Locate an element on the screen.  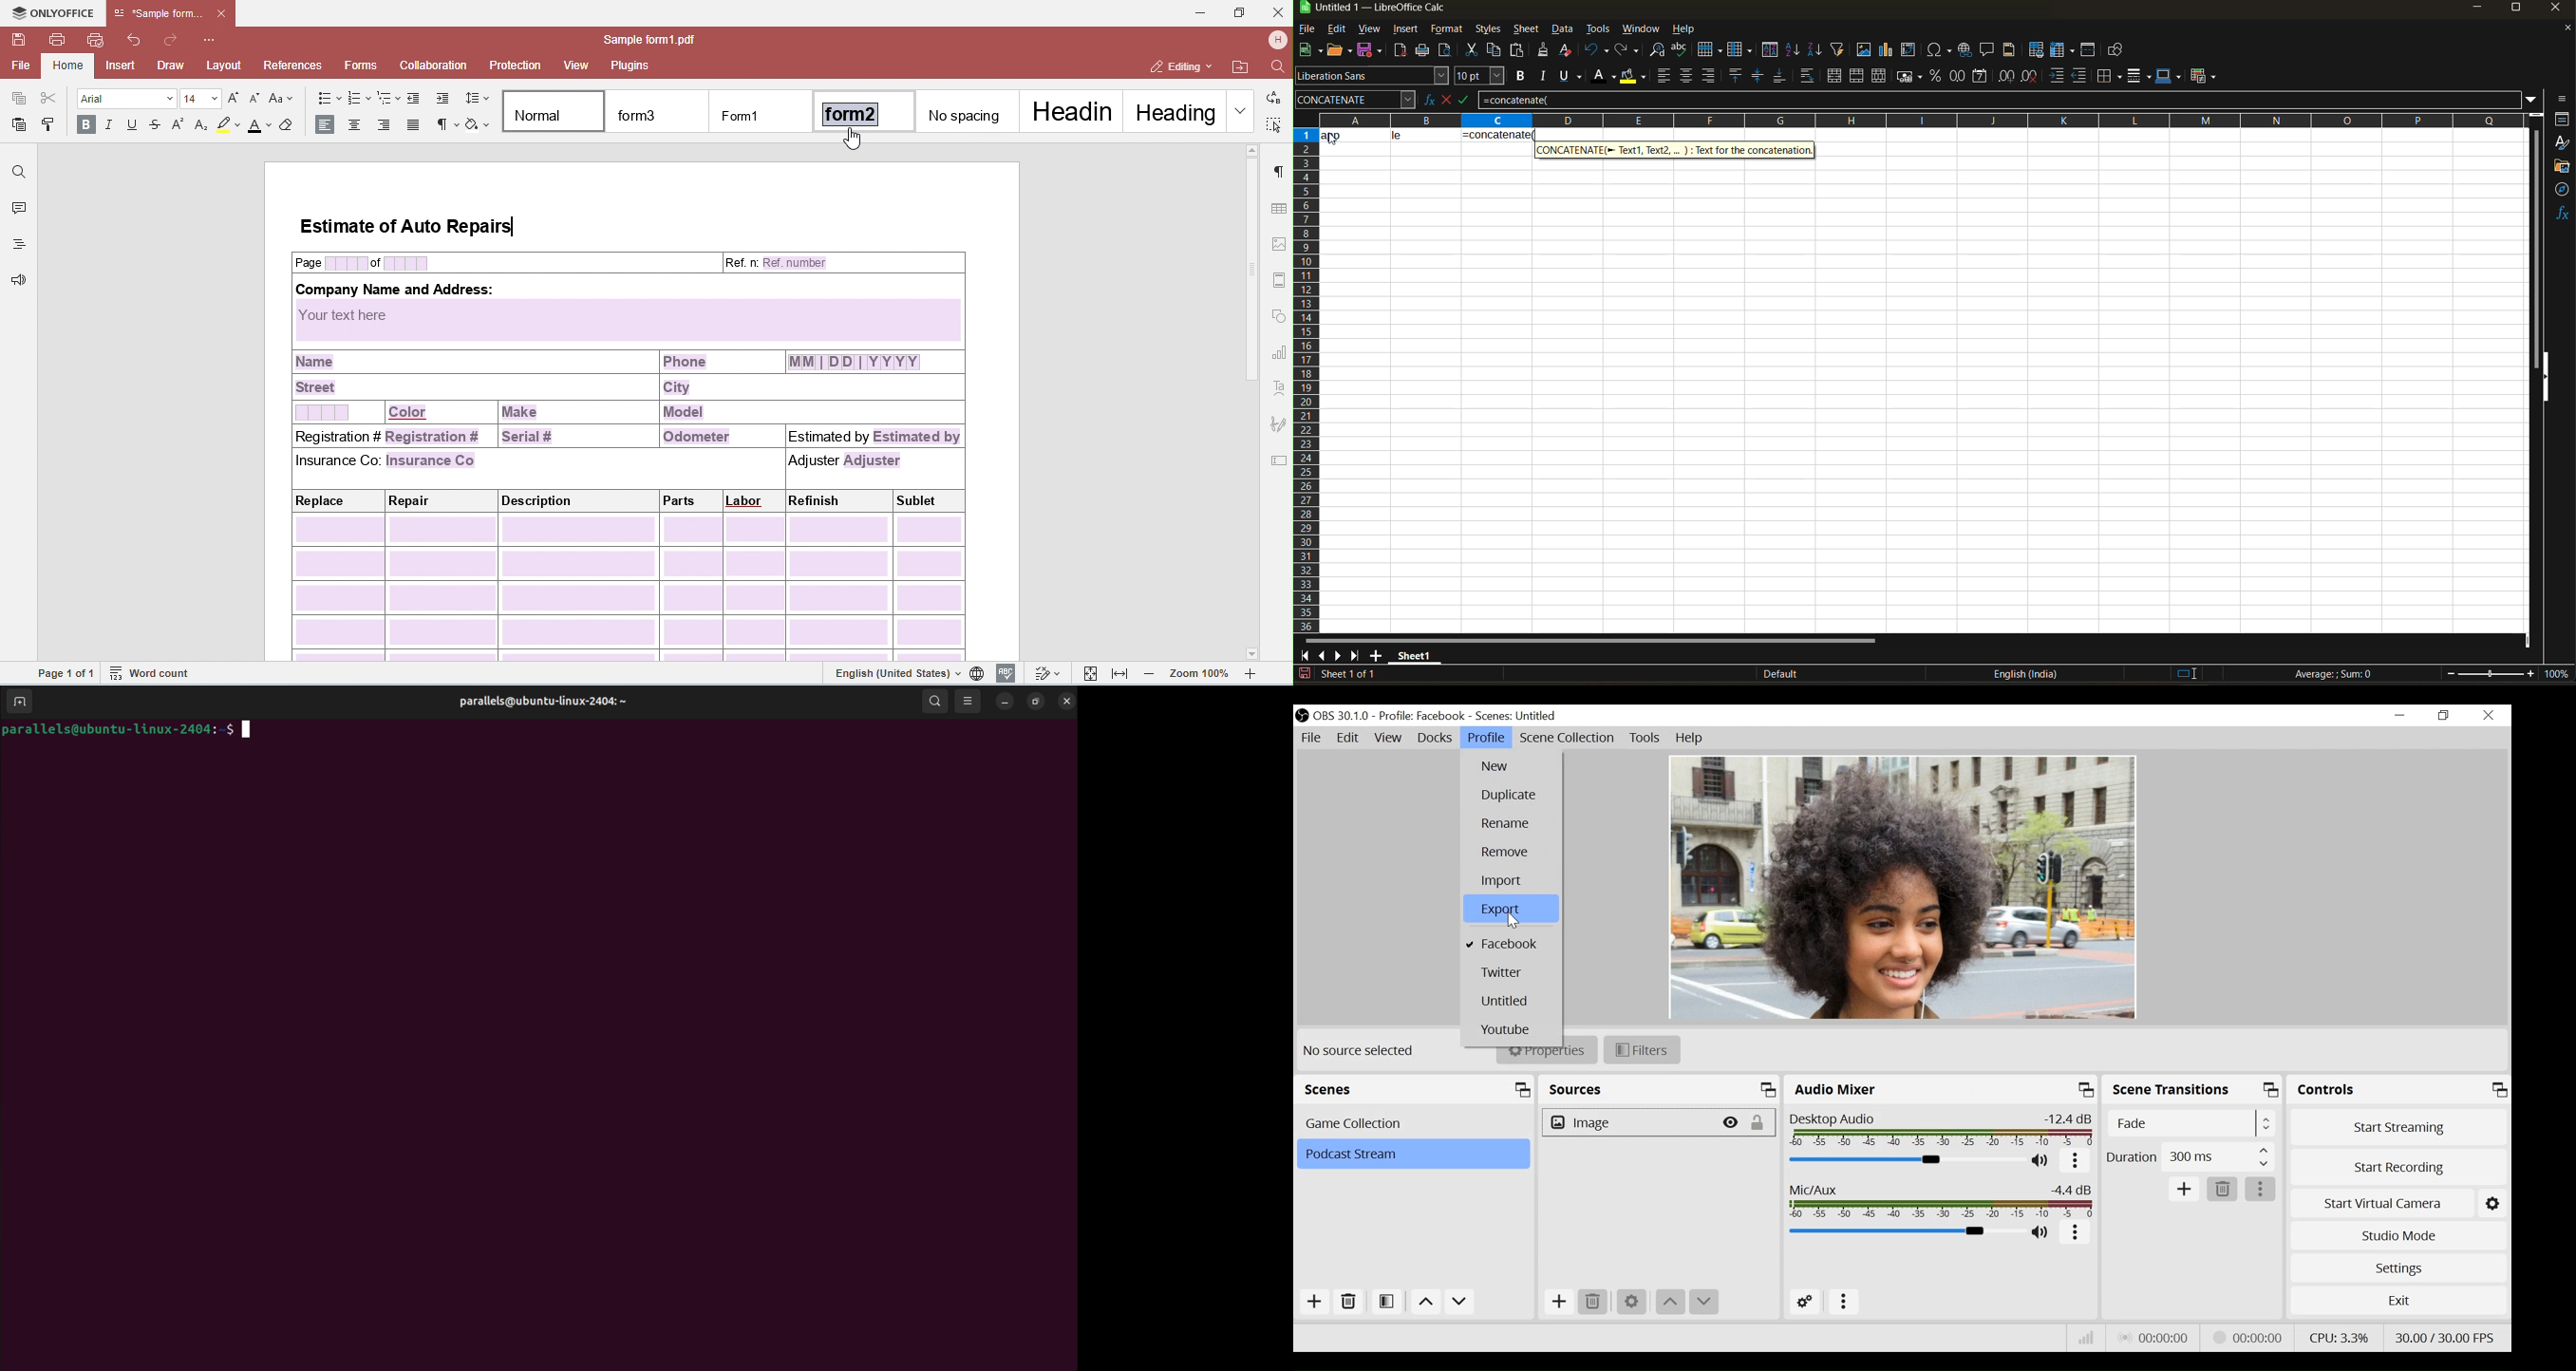
(un)mute is located at coordinates (2044, 1162).